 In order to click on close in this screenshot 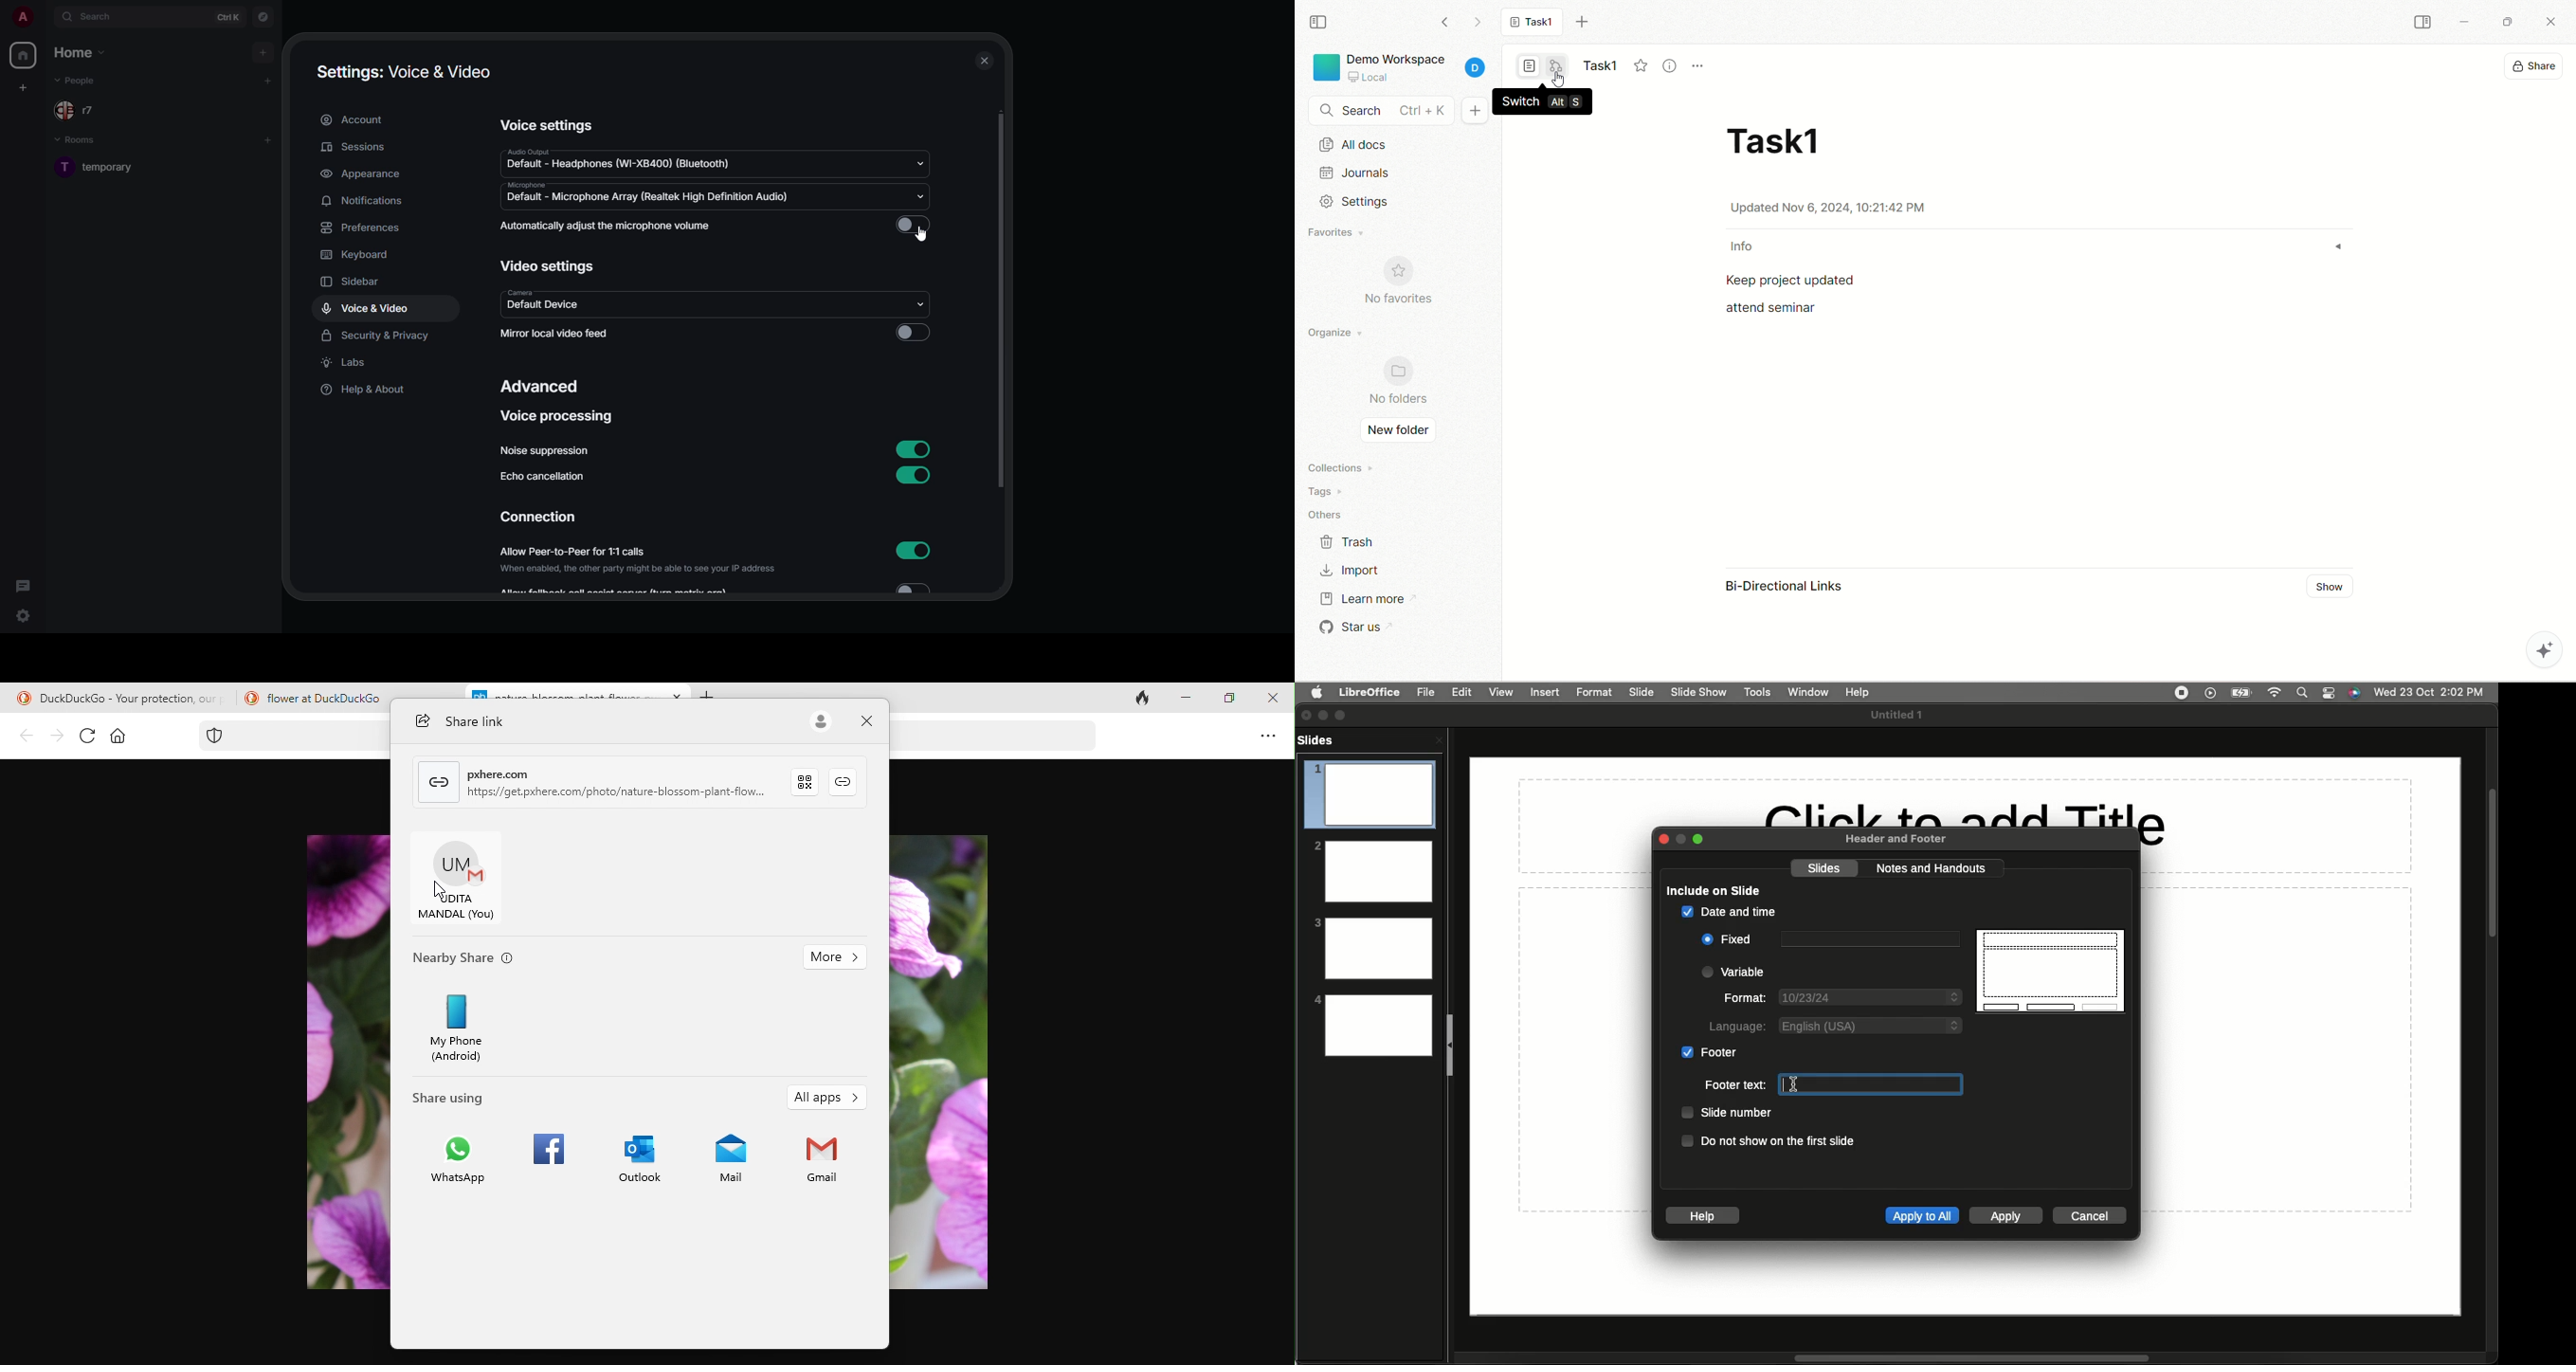, I will do `click(985, 61)`.